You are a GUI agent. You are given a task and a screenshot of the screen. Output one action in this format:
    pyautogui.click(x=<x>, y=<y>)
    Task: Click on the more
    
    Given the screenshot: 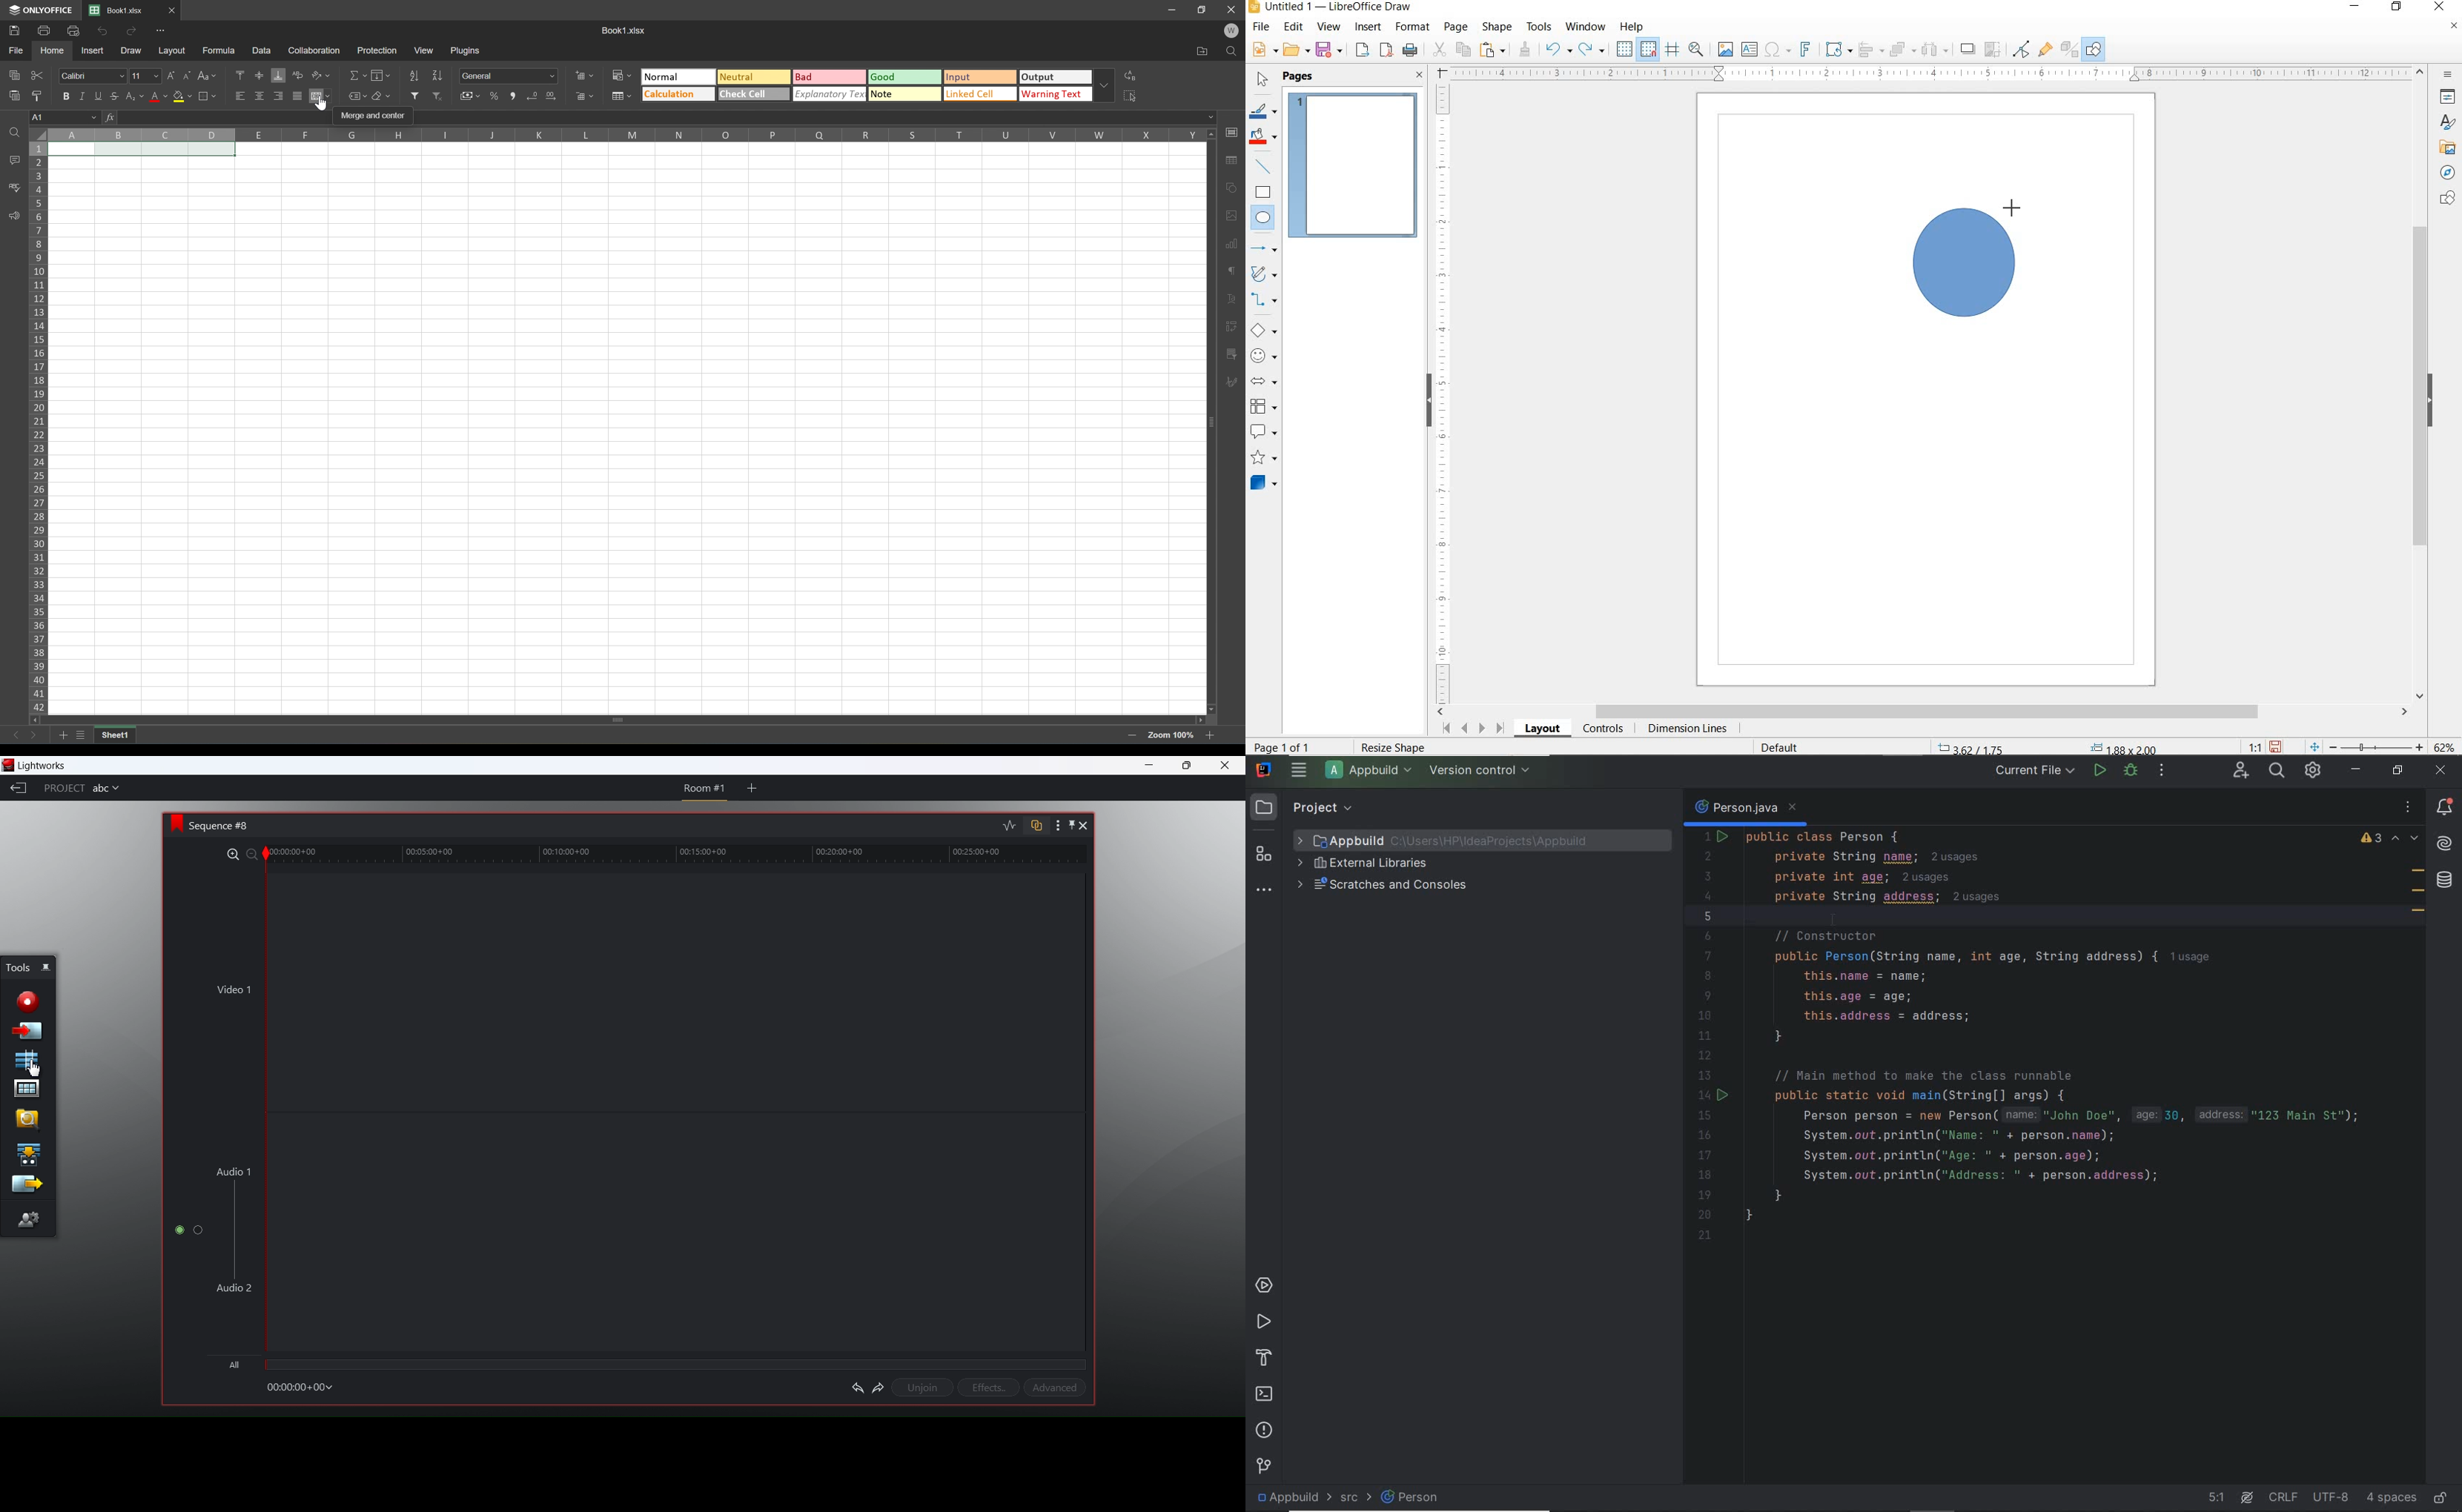 What is the action you would take?
    pyautogui.click(x=1052, y=825)
    